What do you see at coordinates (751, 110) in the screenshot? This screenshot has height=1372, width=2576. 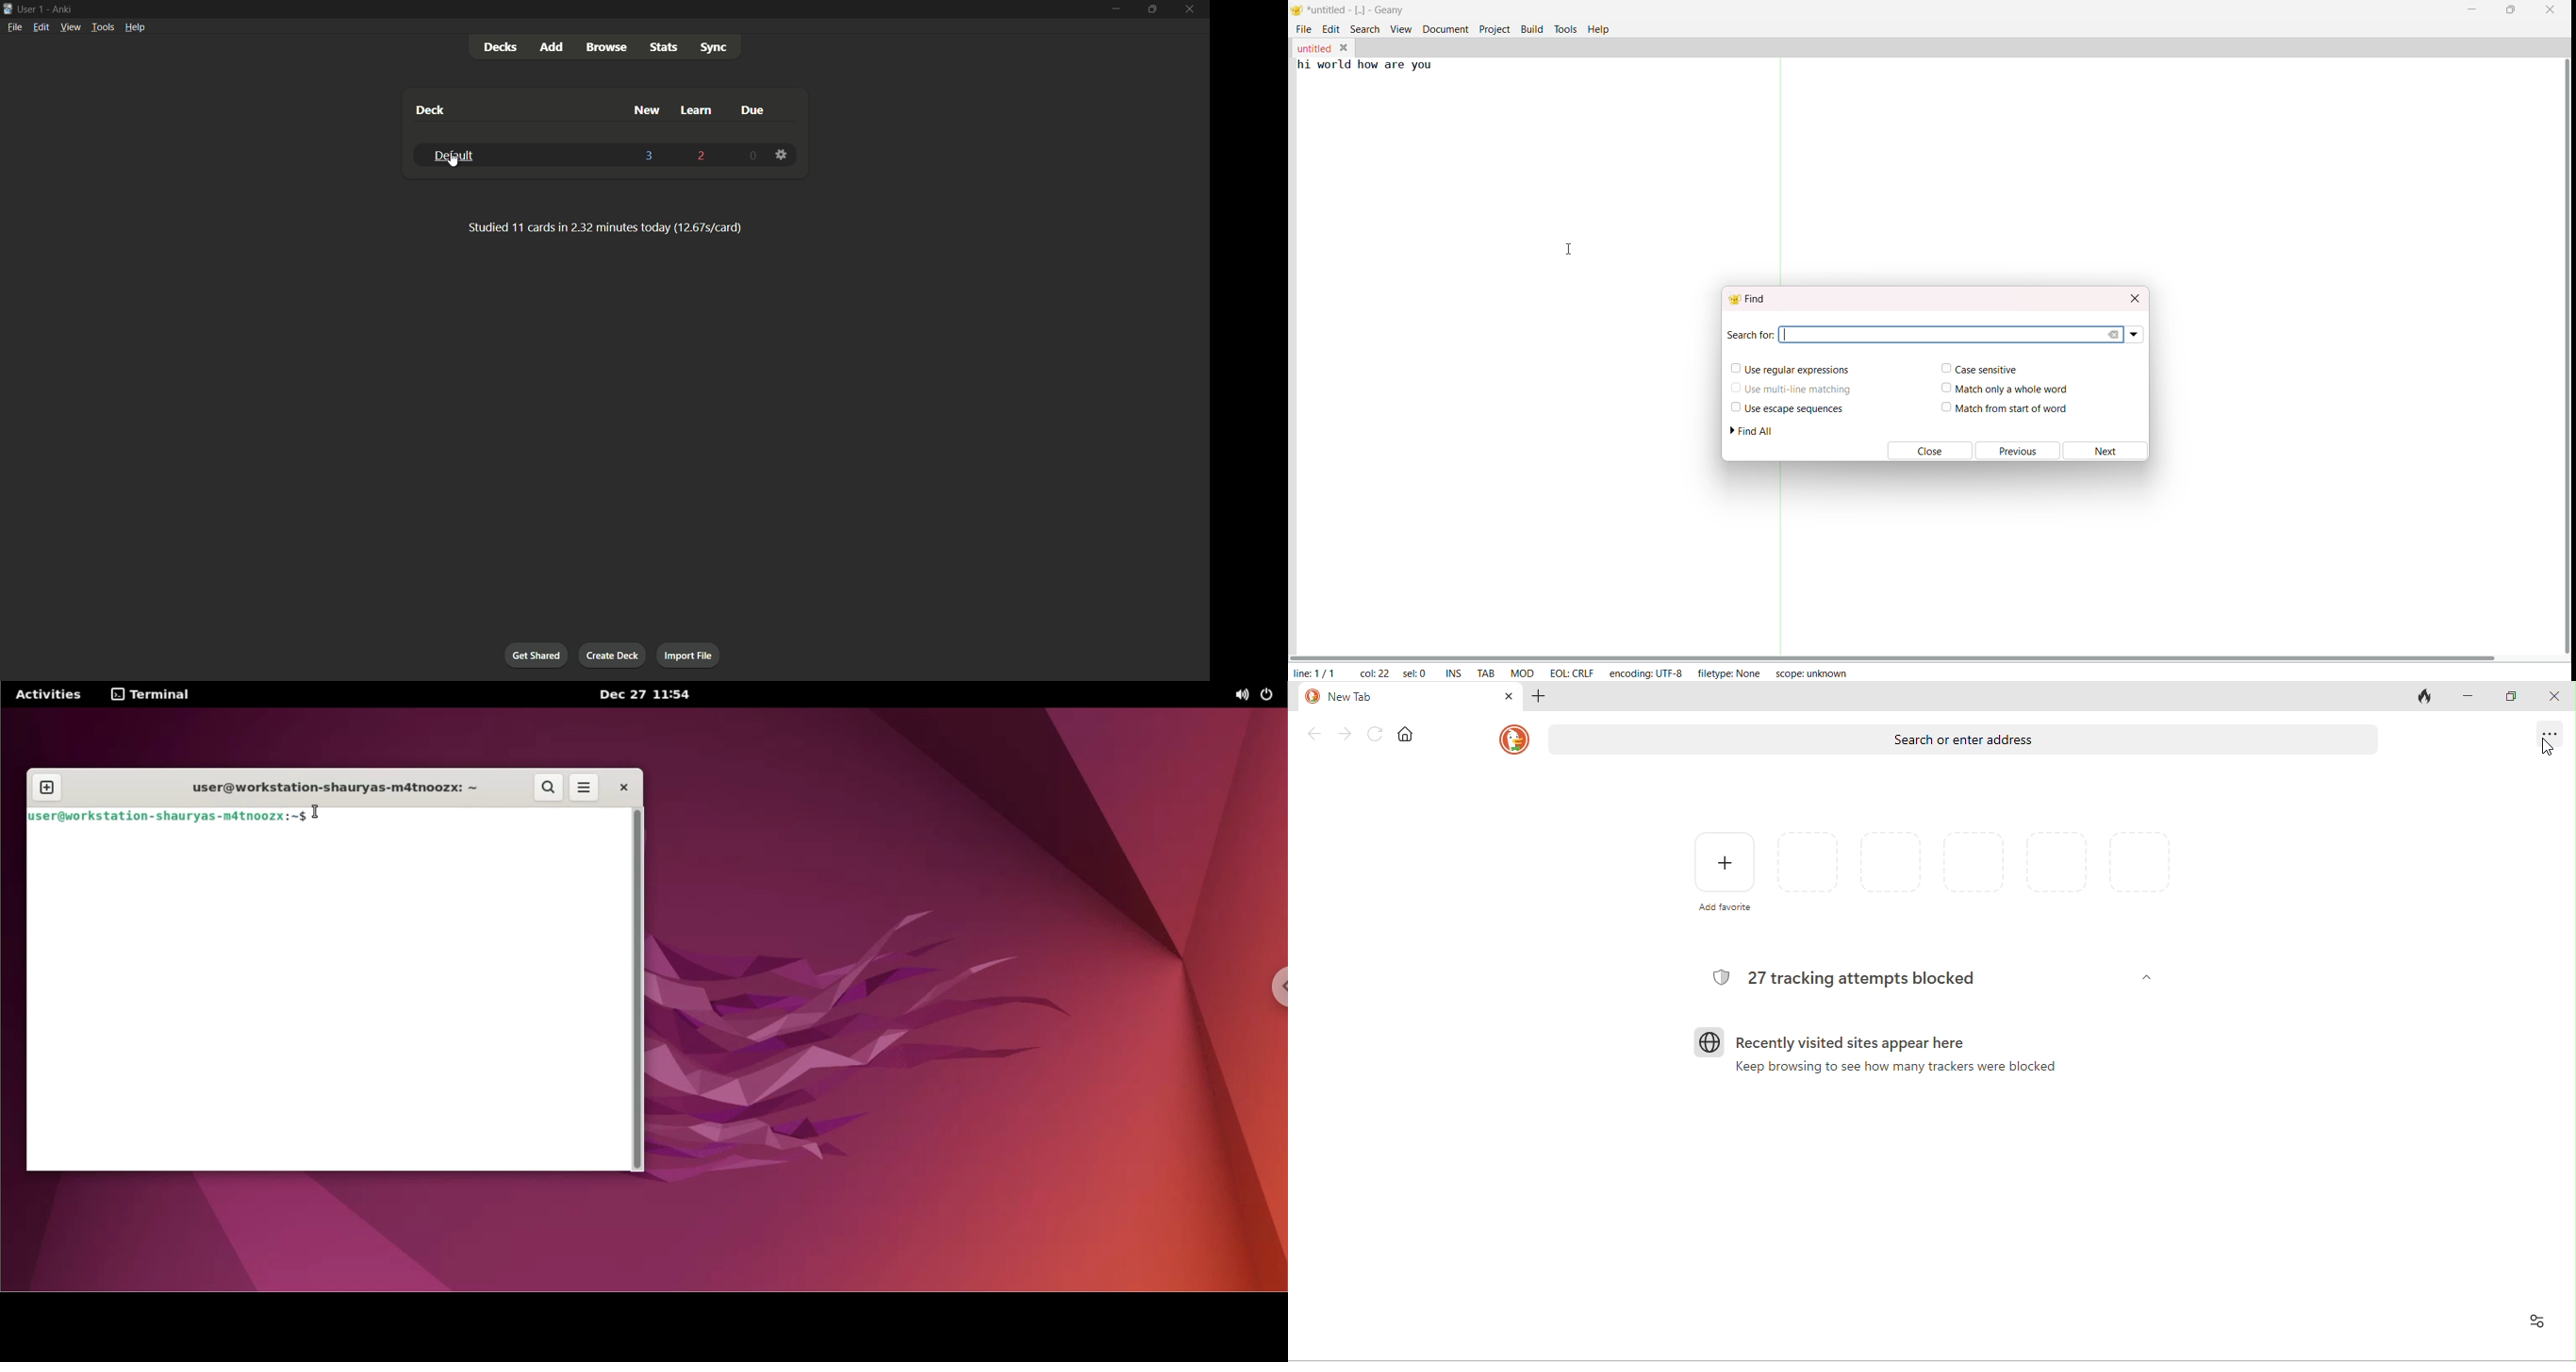 I see `due` at bounding box center [751, 110].